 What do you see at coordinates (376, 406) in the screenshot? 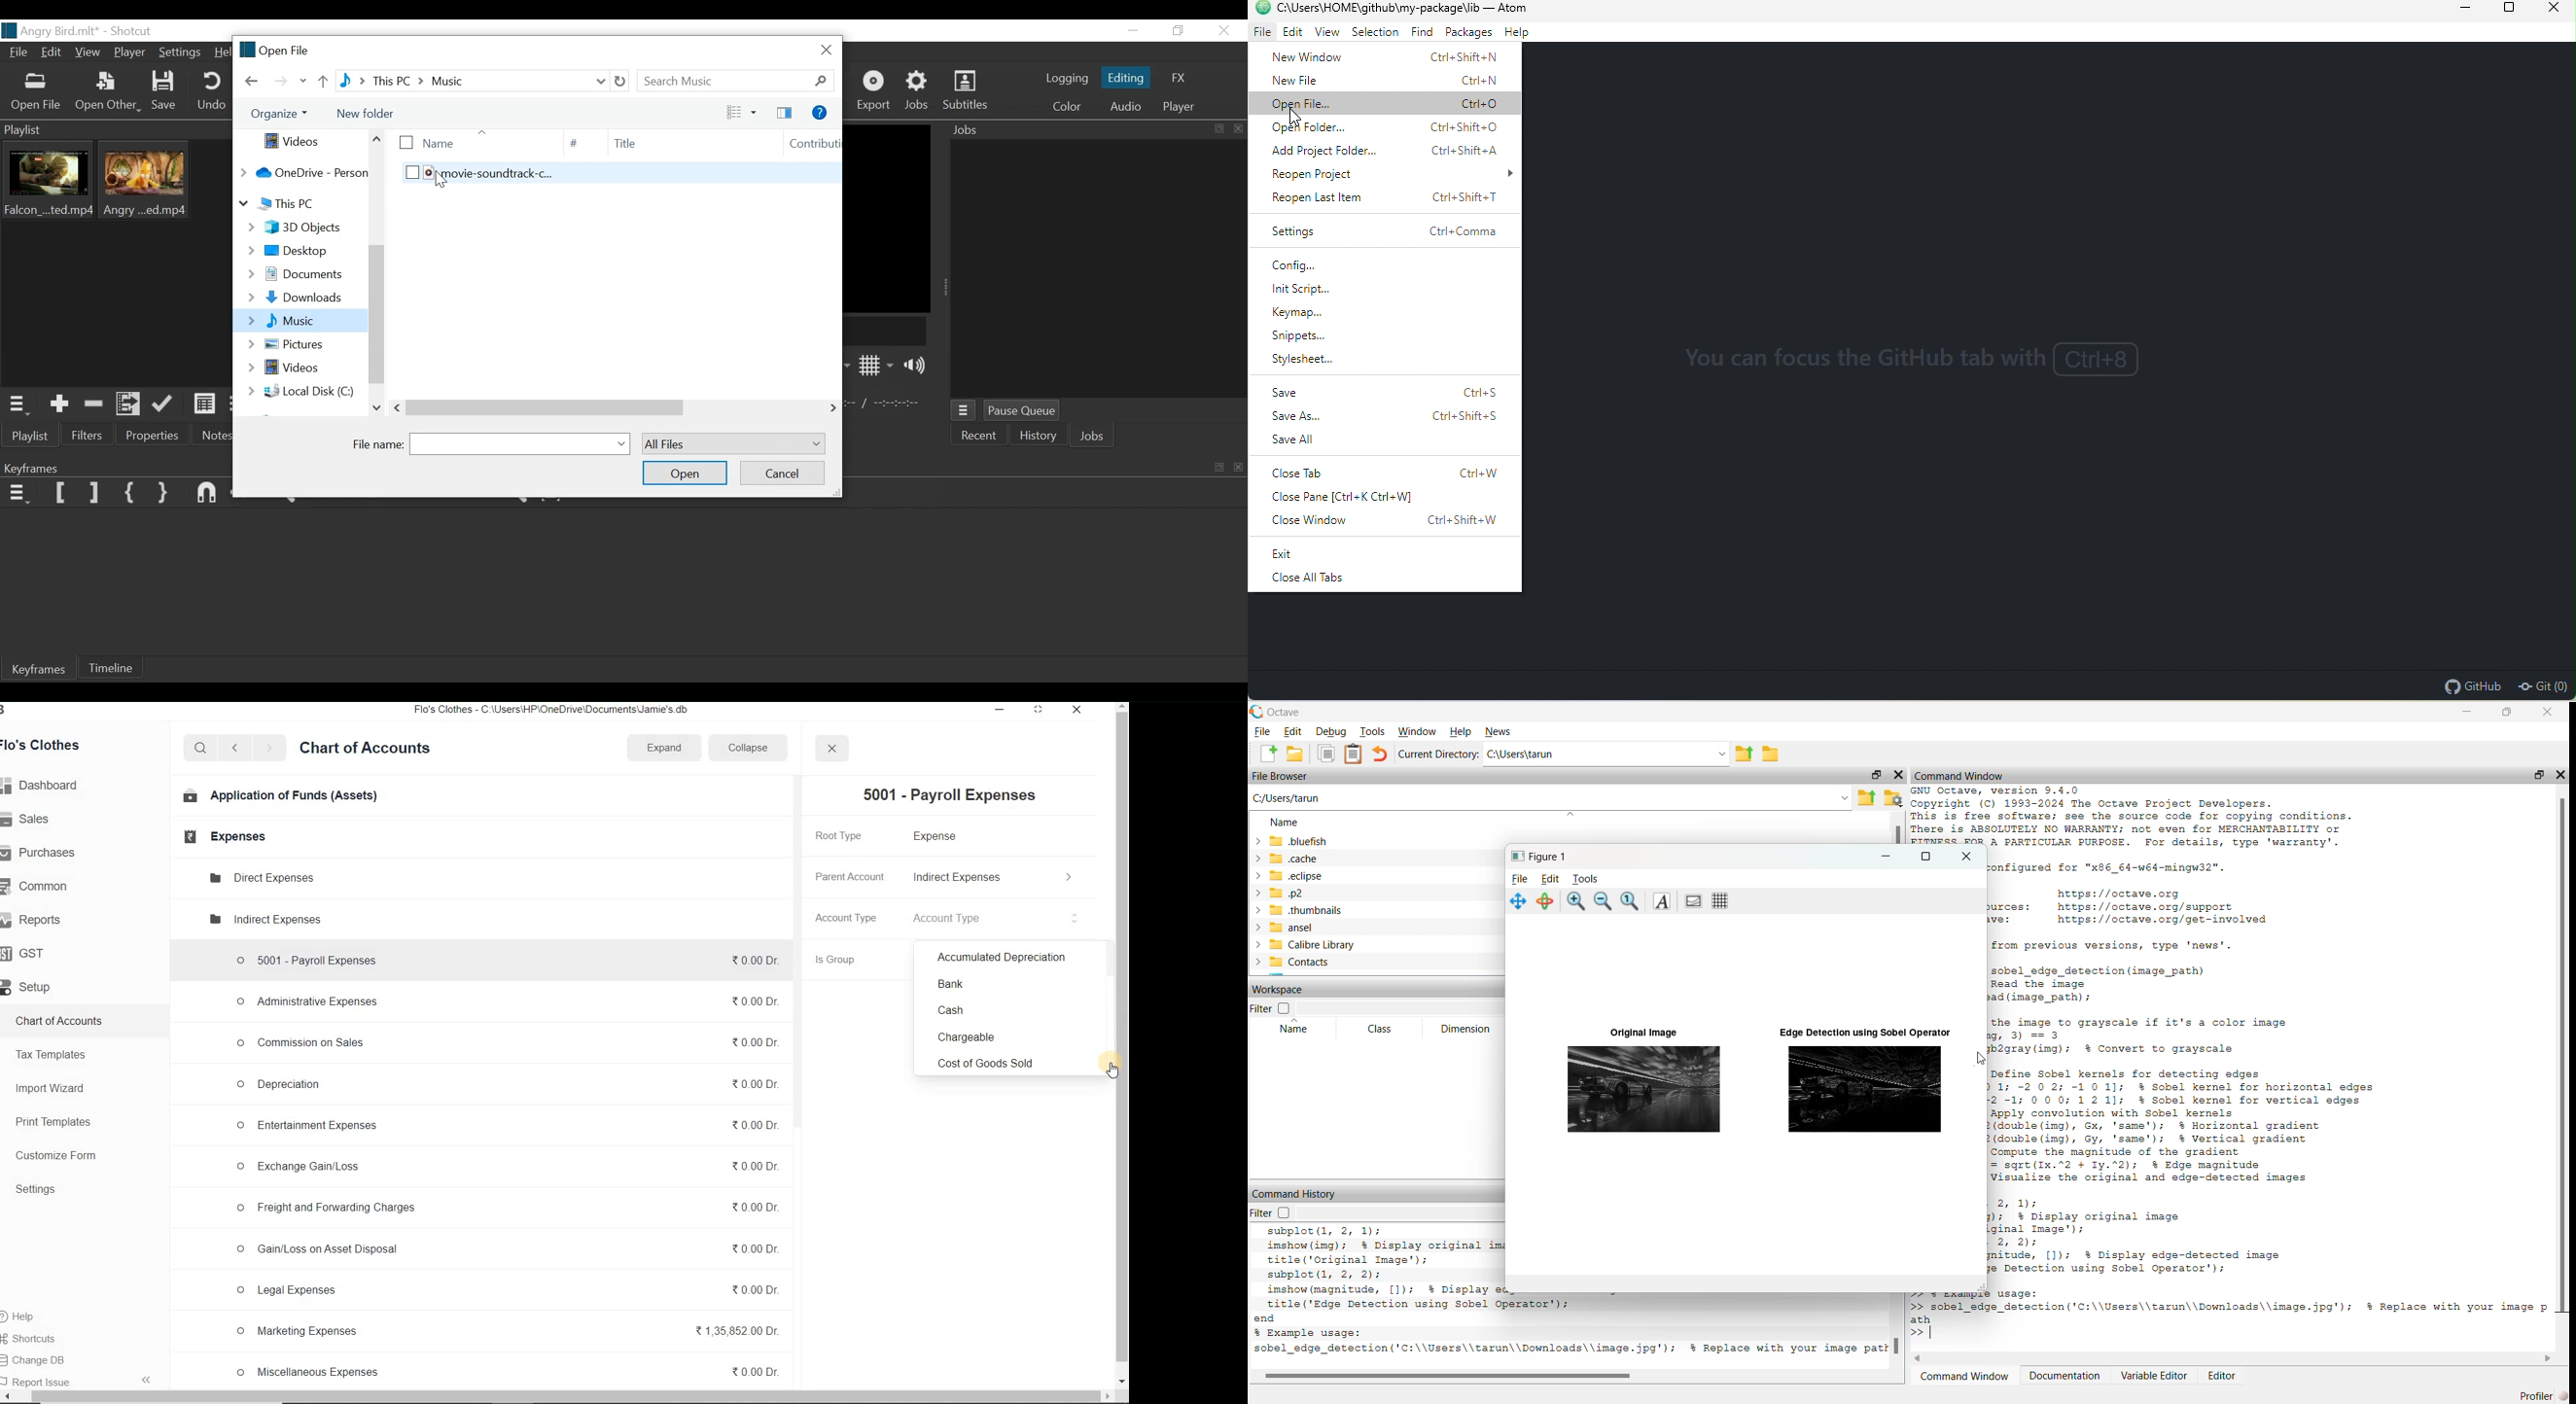
I see `Scroll Down` at bounding box center [376, 406].